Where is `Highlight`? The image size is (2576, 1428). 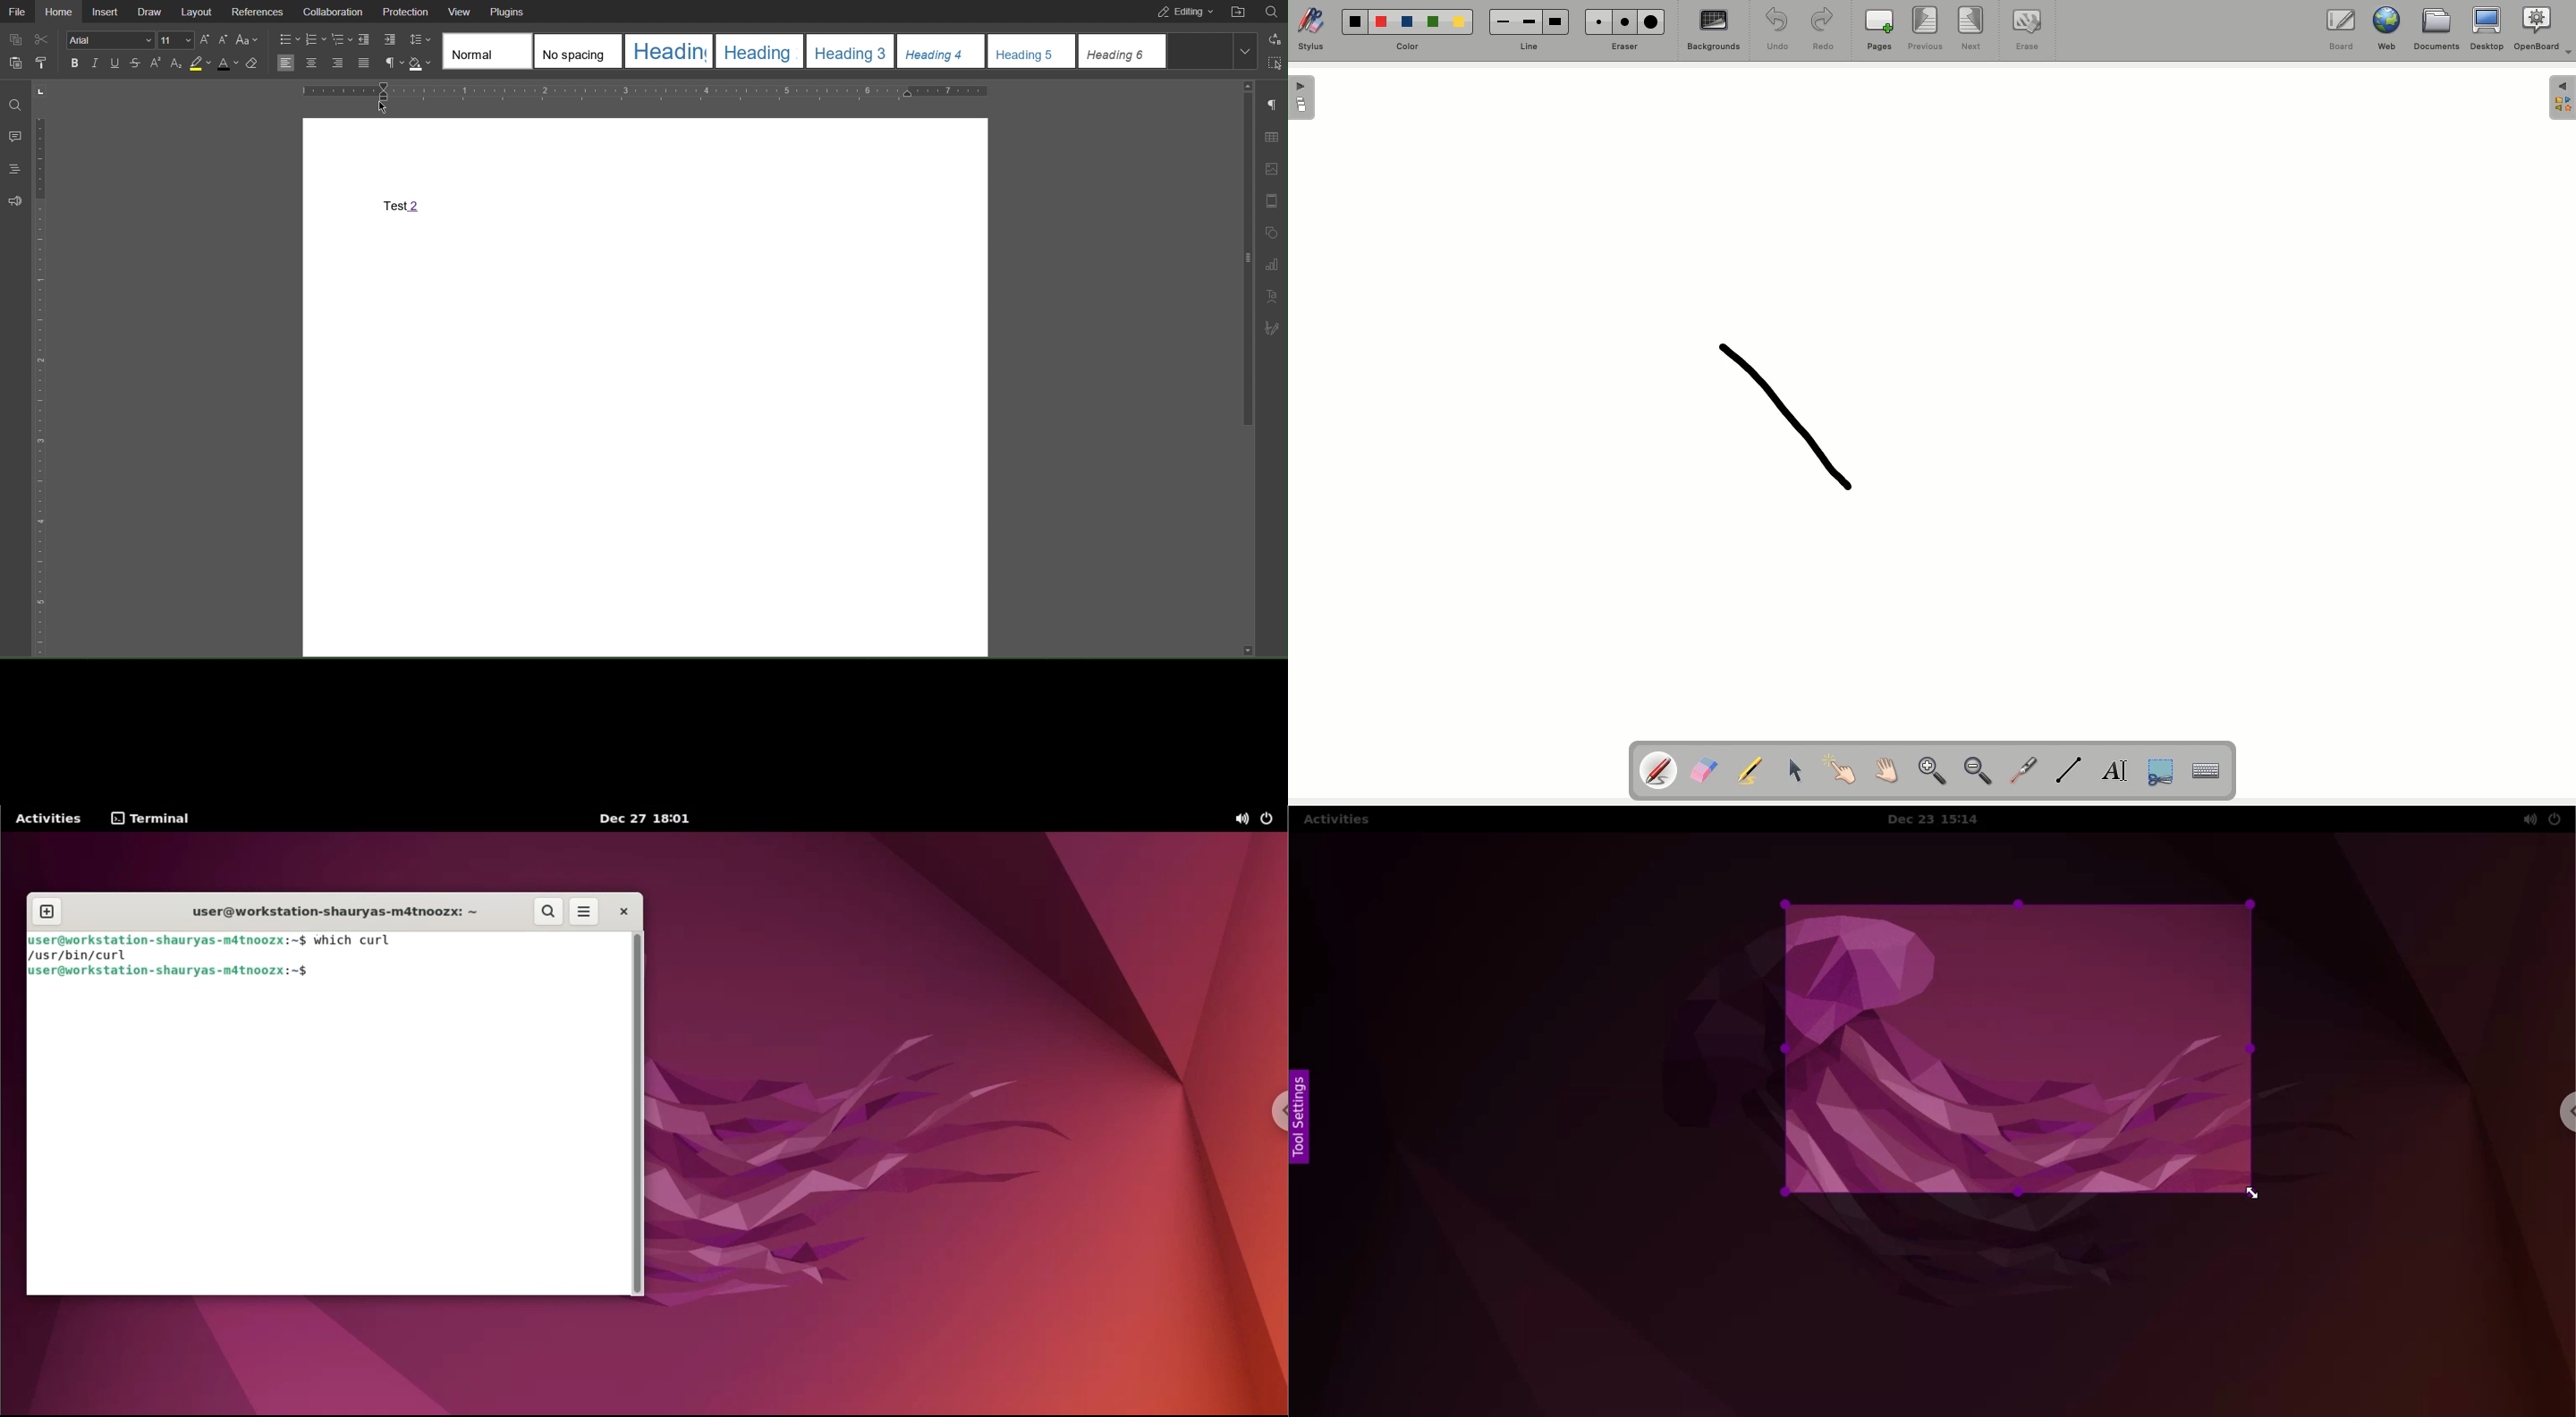 Highlight is located at coordinates (201, 64).